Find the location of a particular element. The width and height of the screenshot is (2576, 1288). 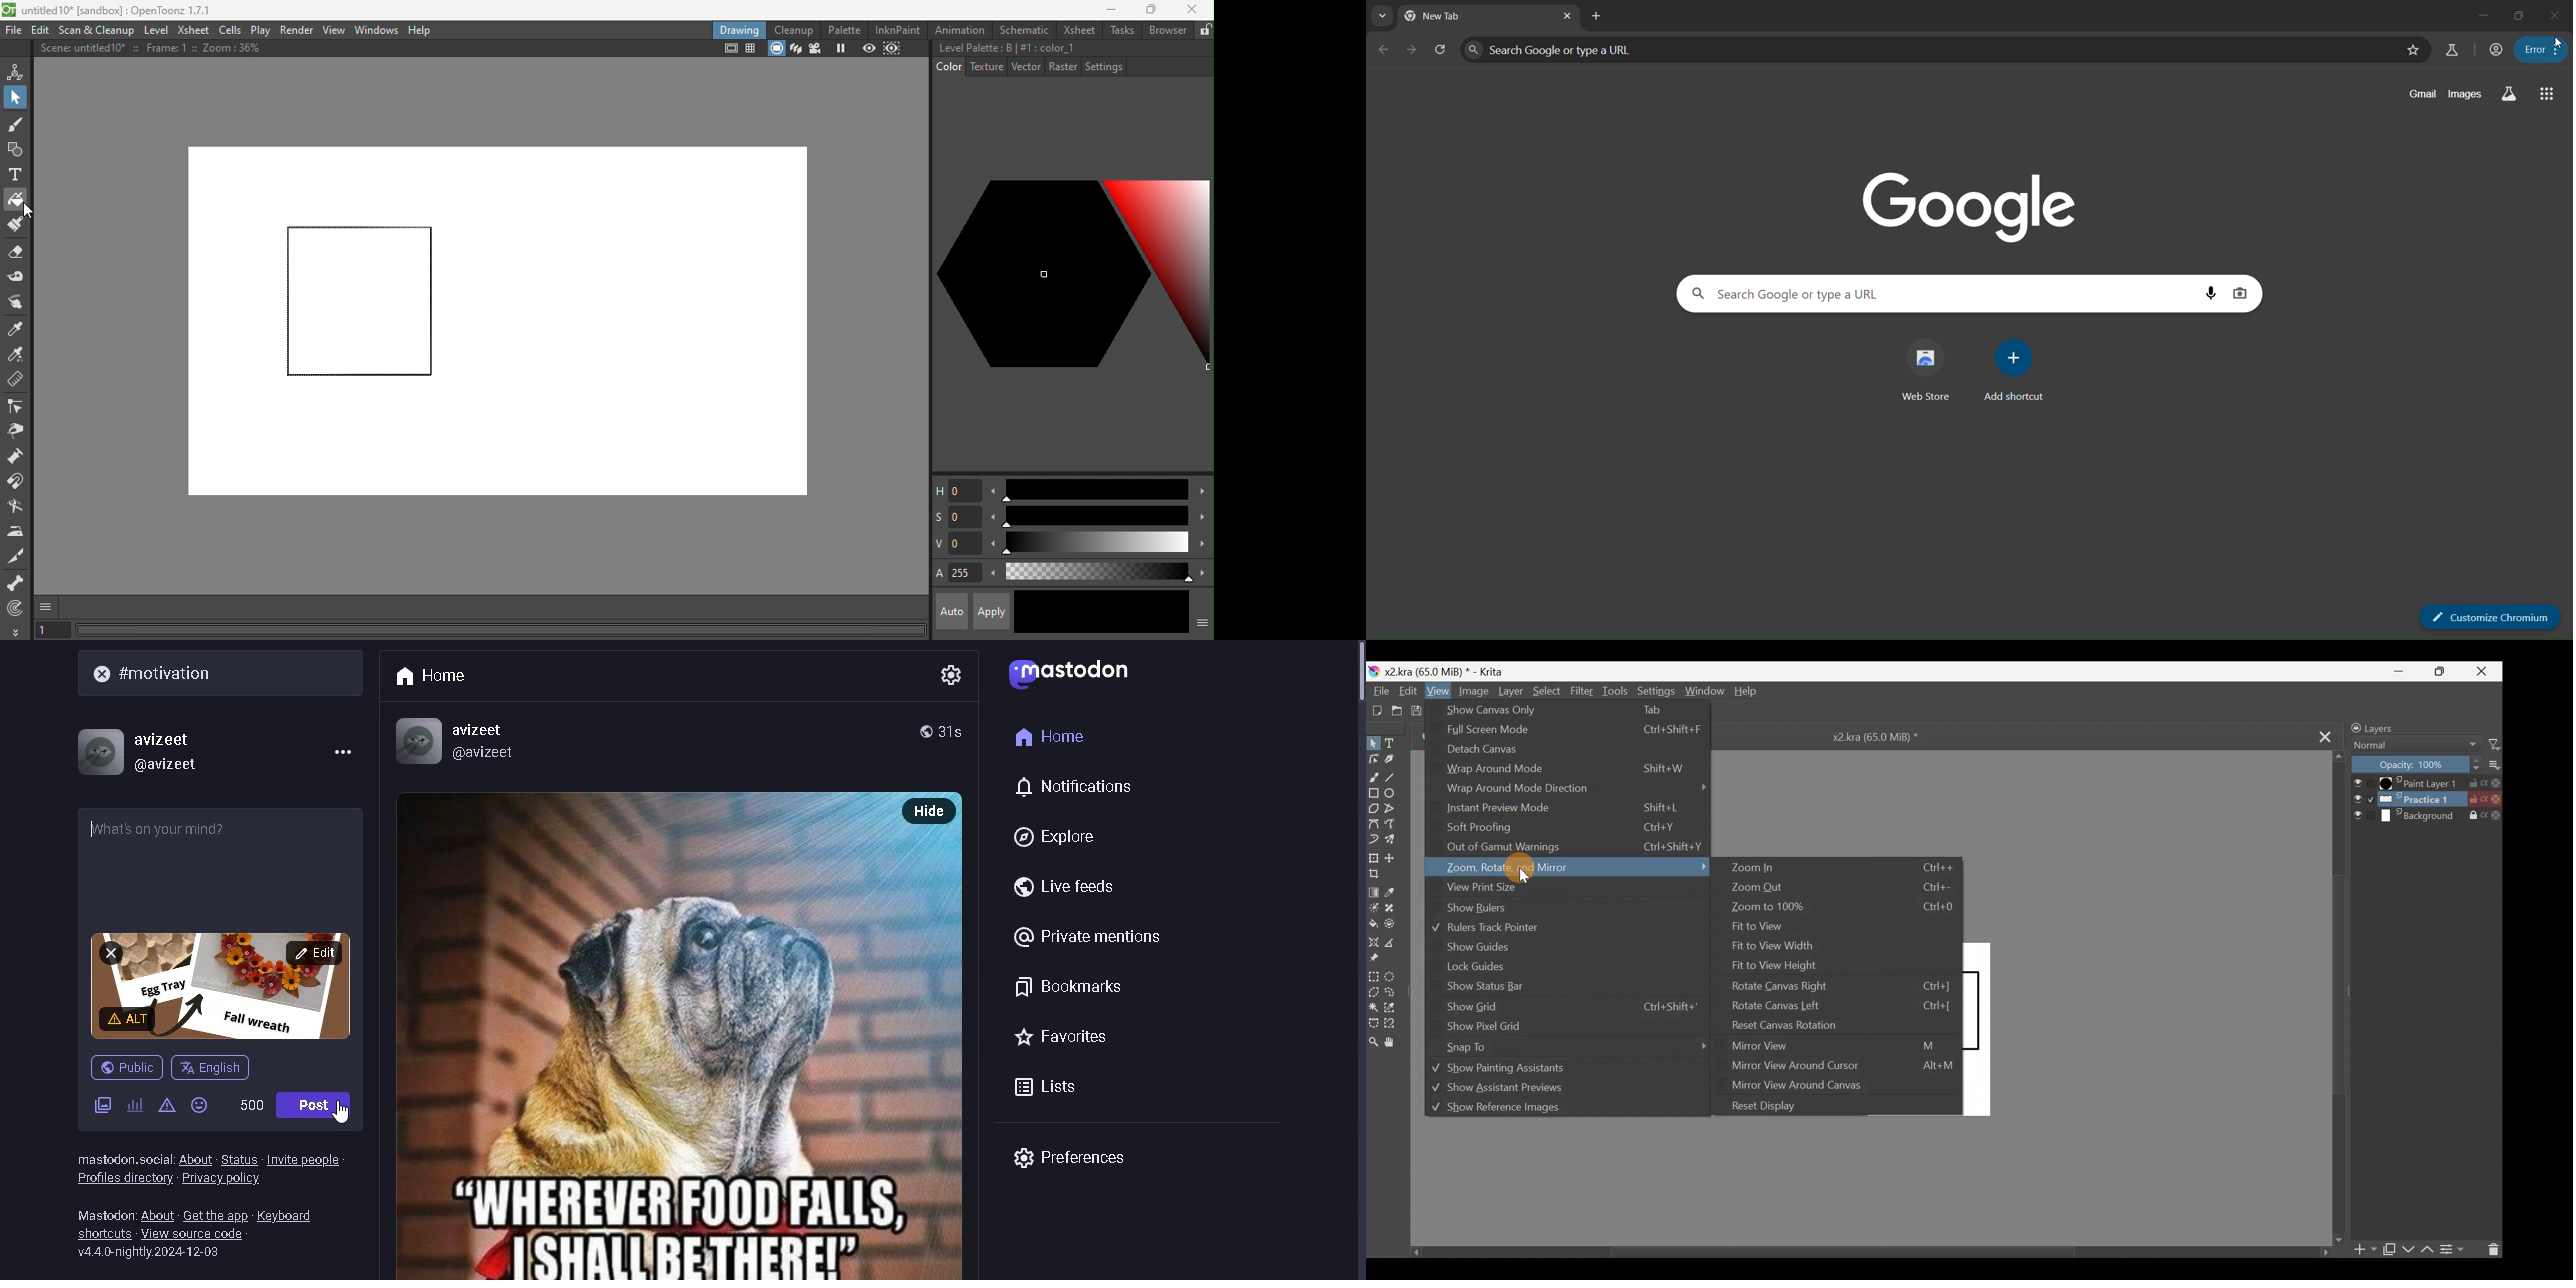

Delete layer/mask is located at coordinates (2494, 1249).